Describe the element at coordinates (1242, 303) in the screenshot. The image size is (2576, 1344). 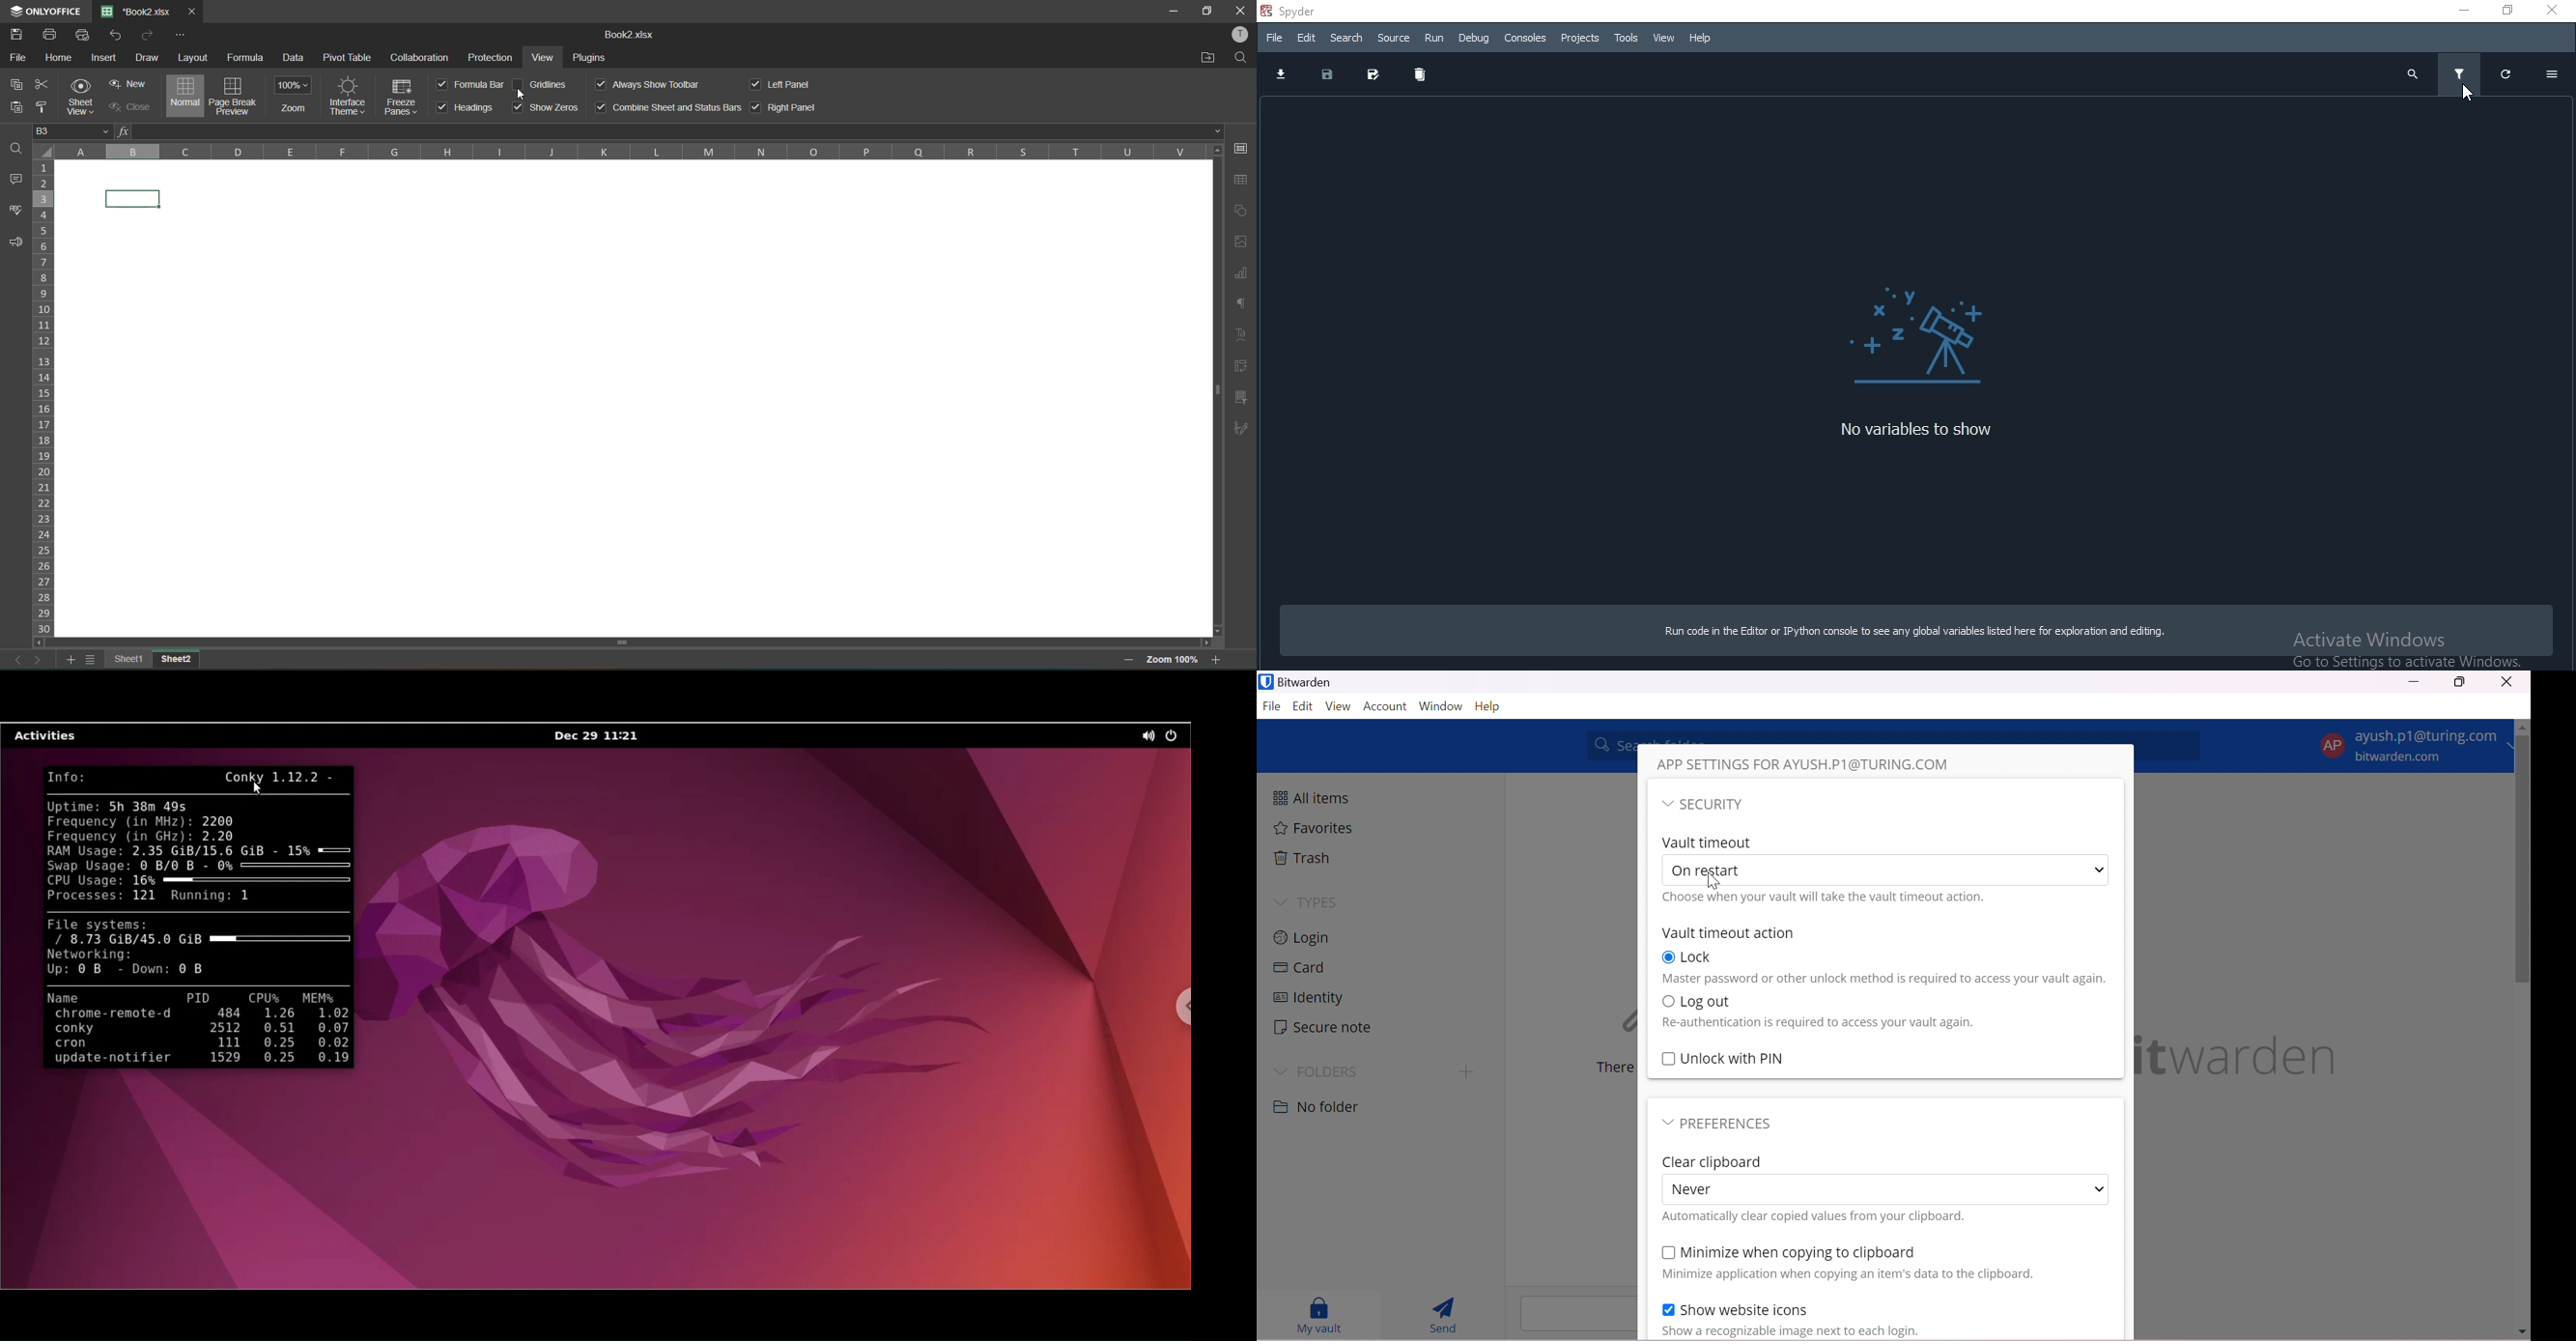
I see `paragraph` at that location.